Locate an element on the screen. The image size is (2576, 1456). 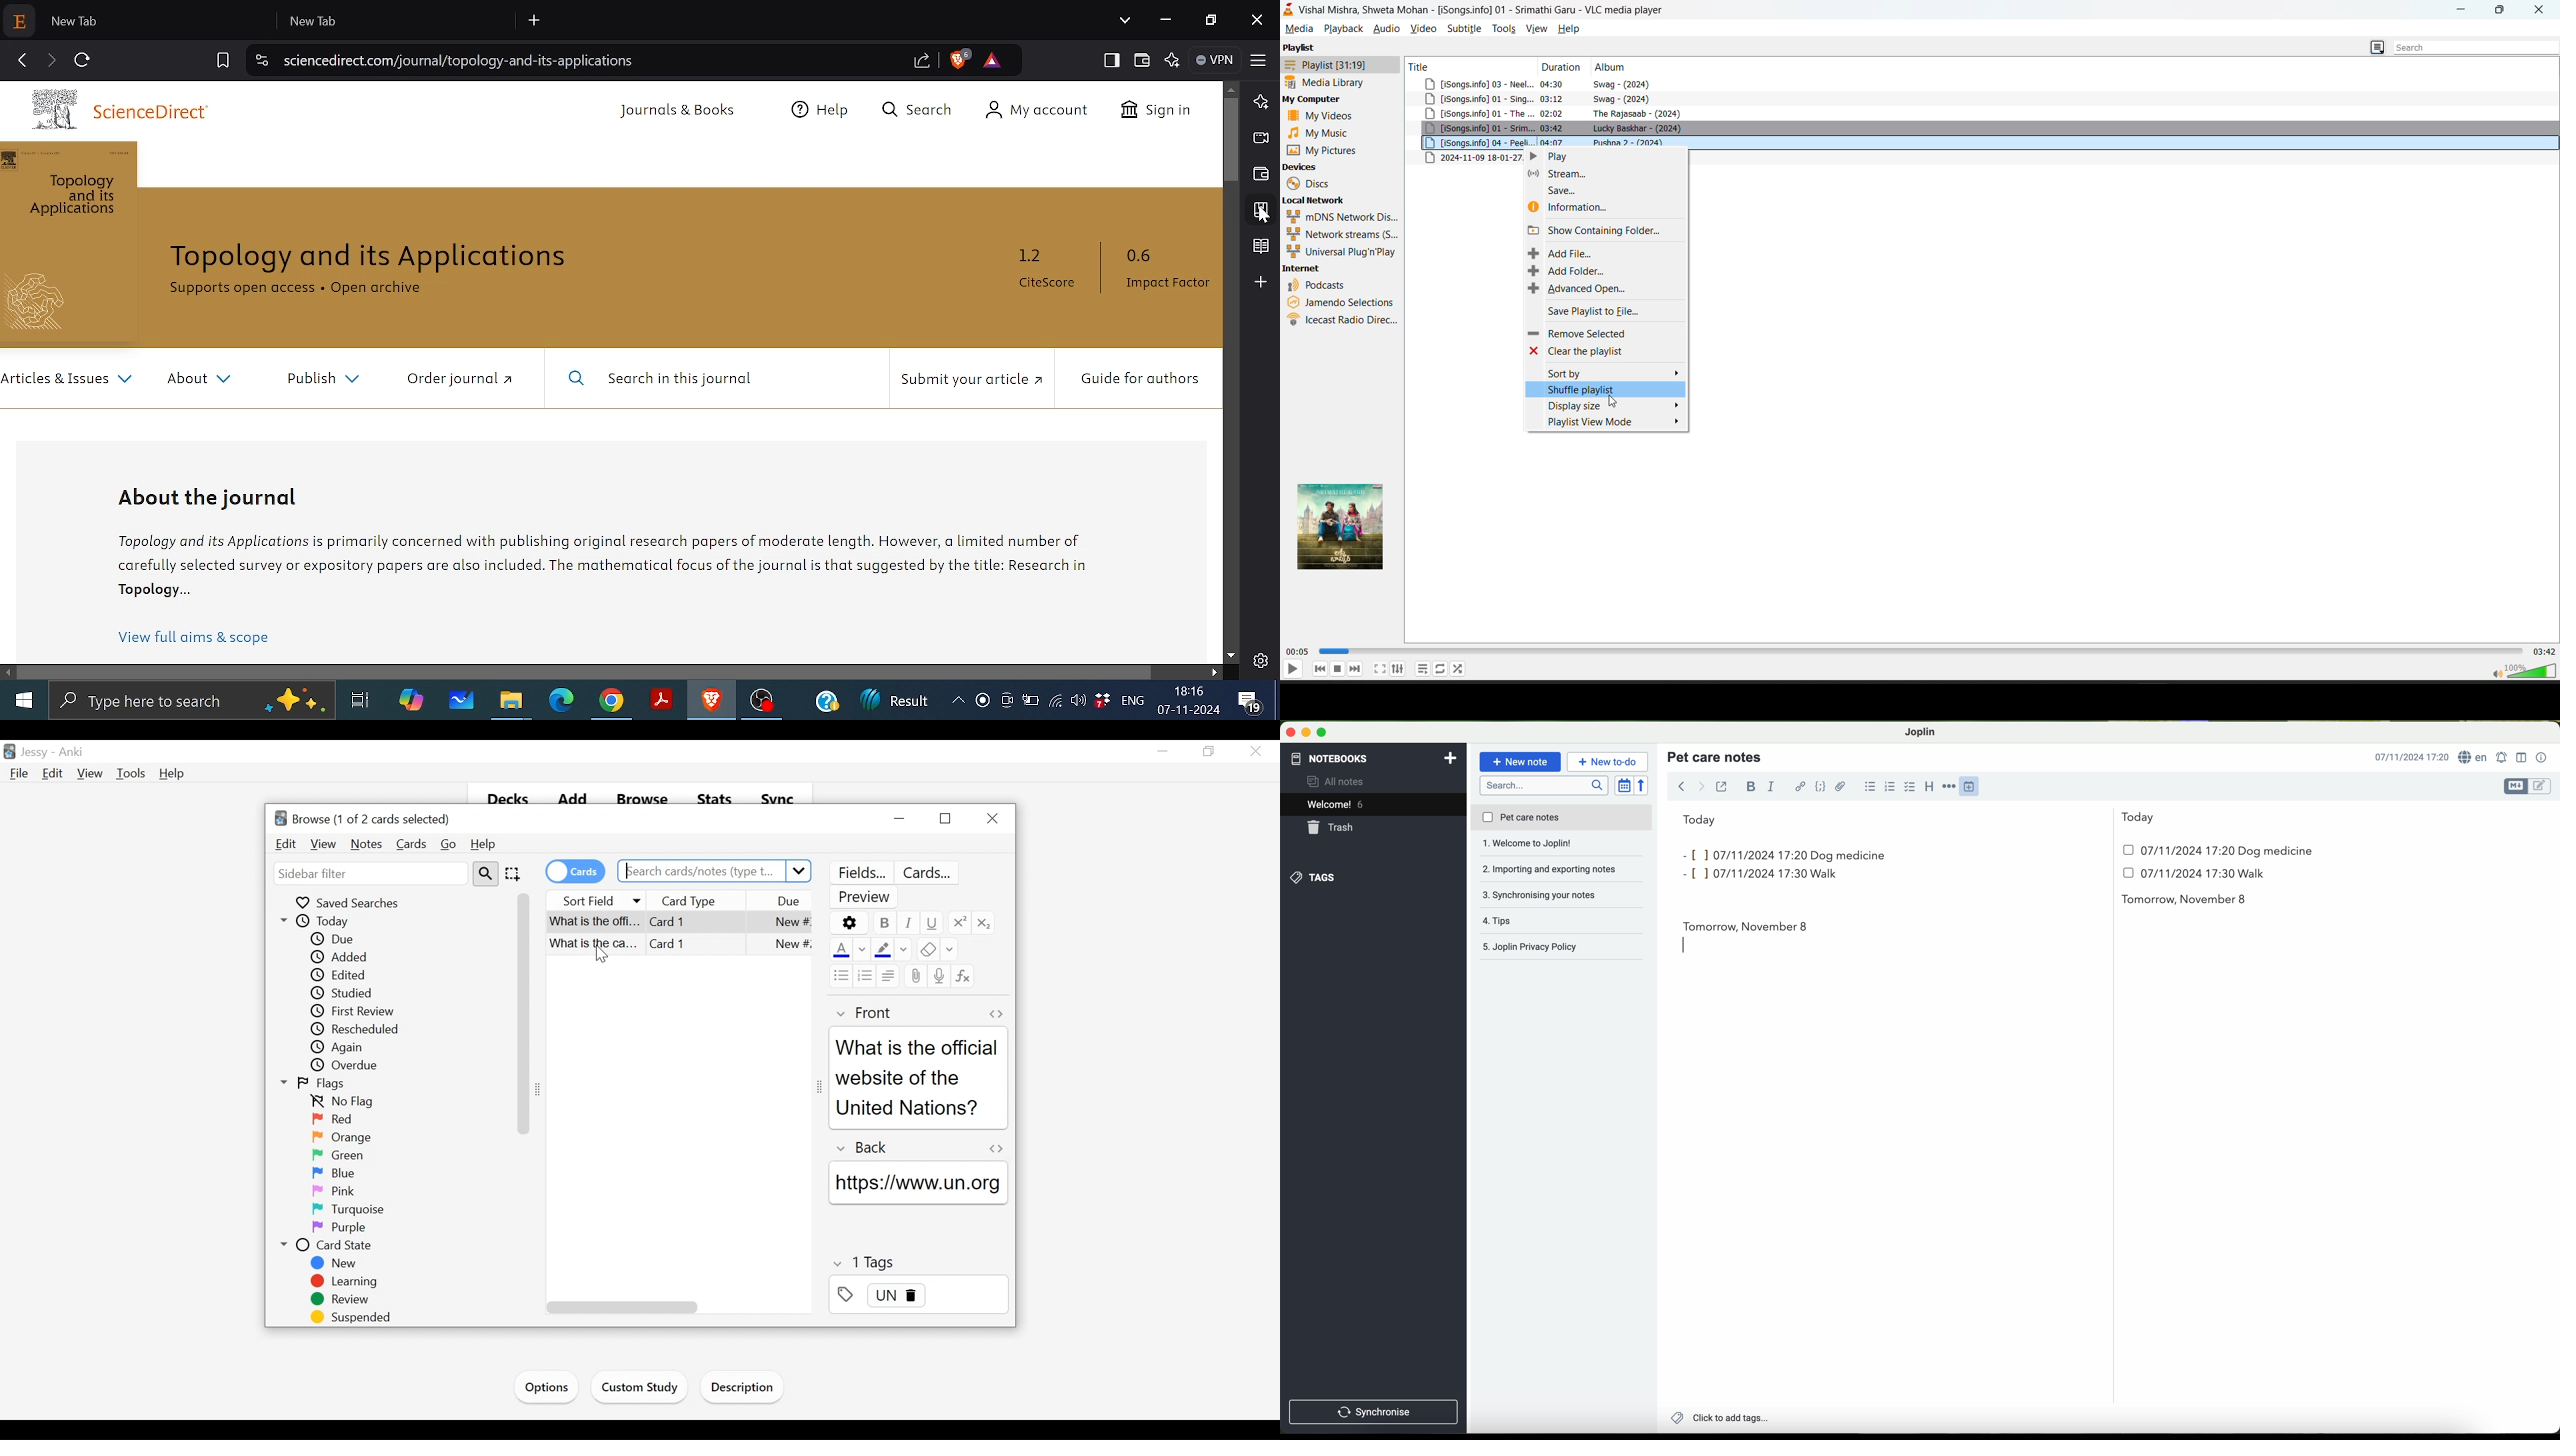
Saved Searches is located at coordinates (351, 903).